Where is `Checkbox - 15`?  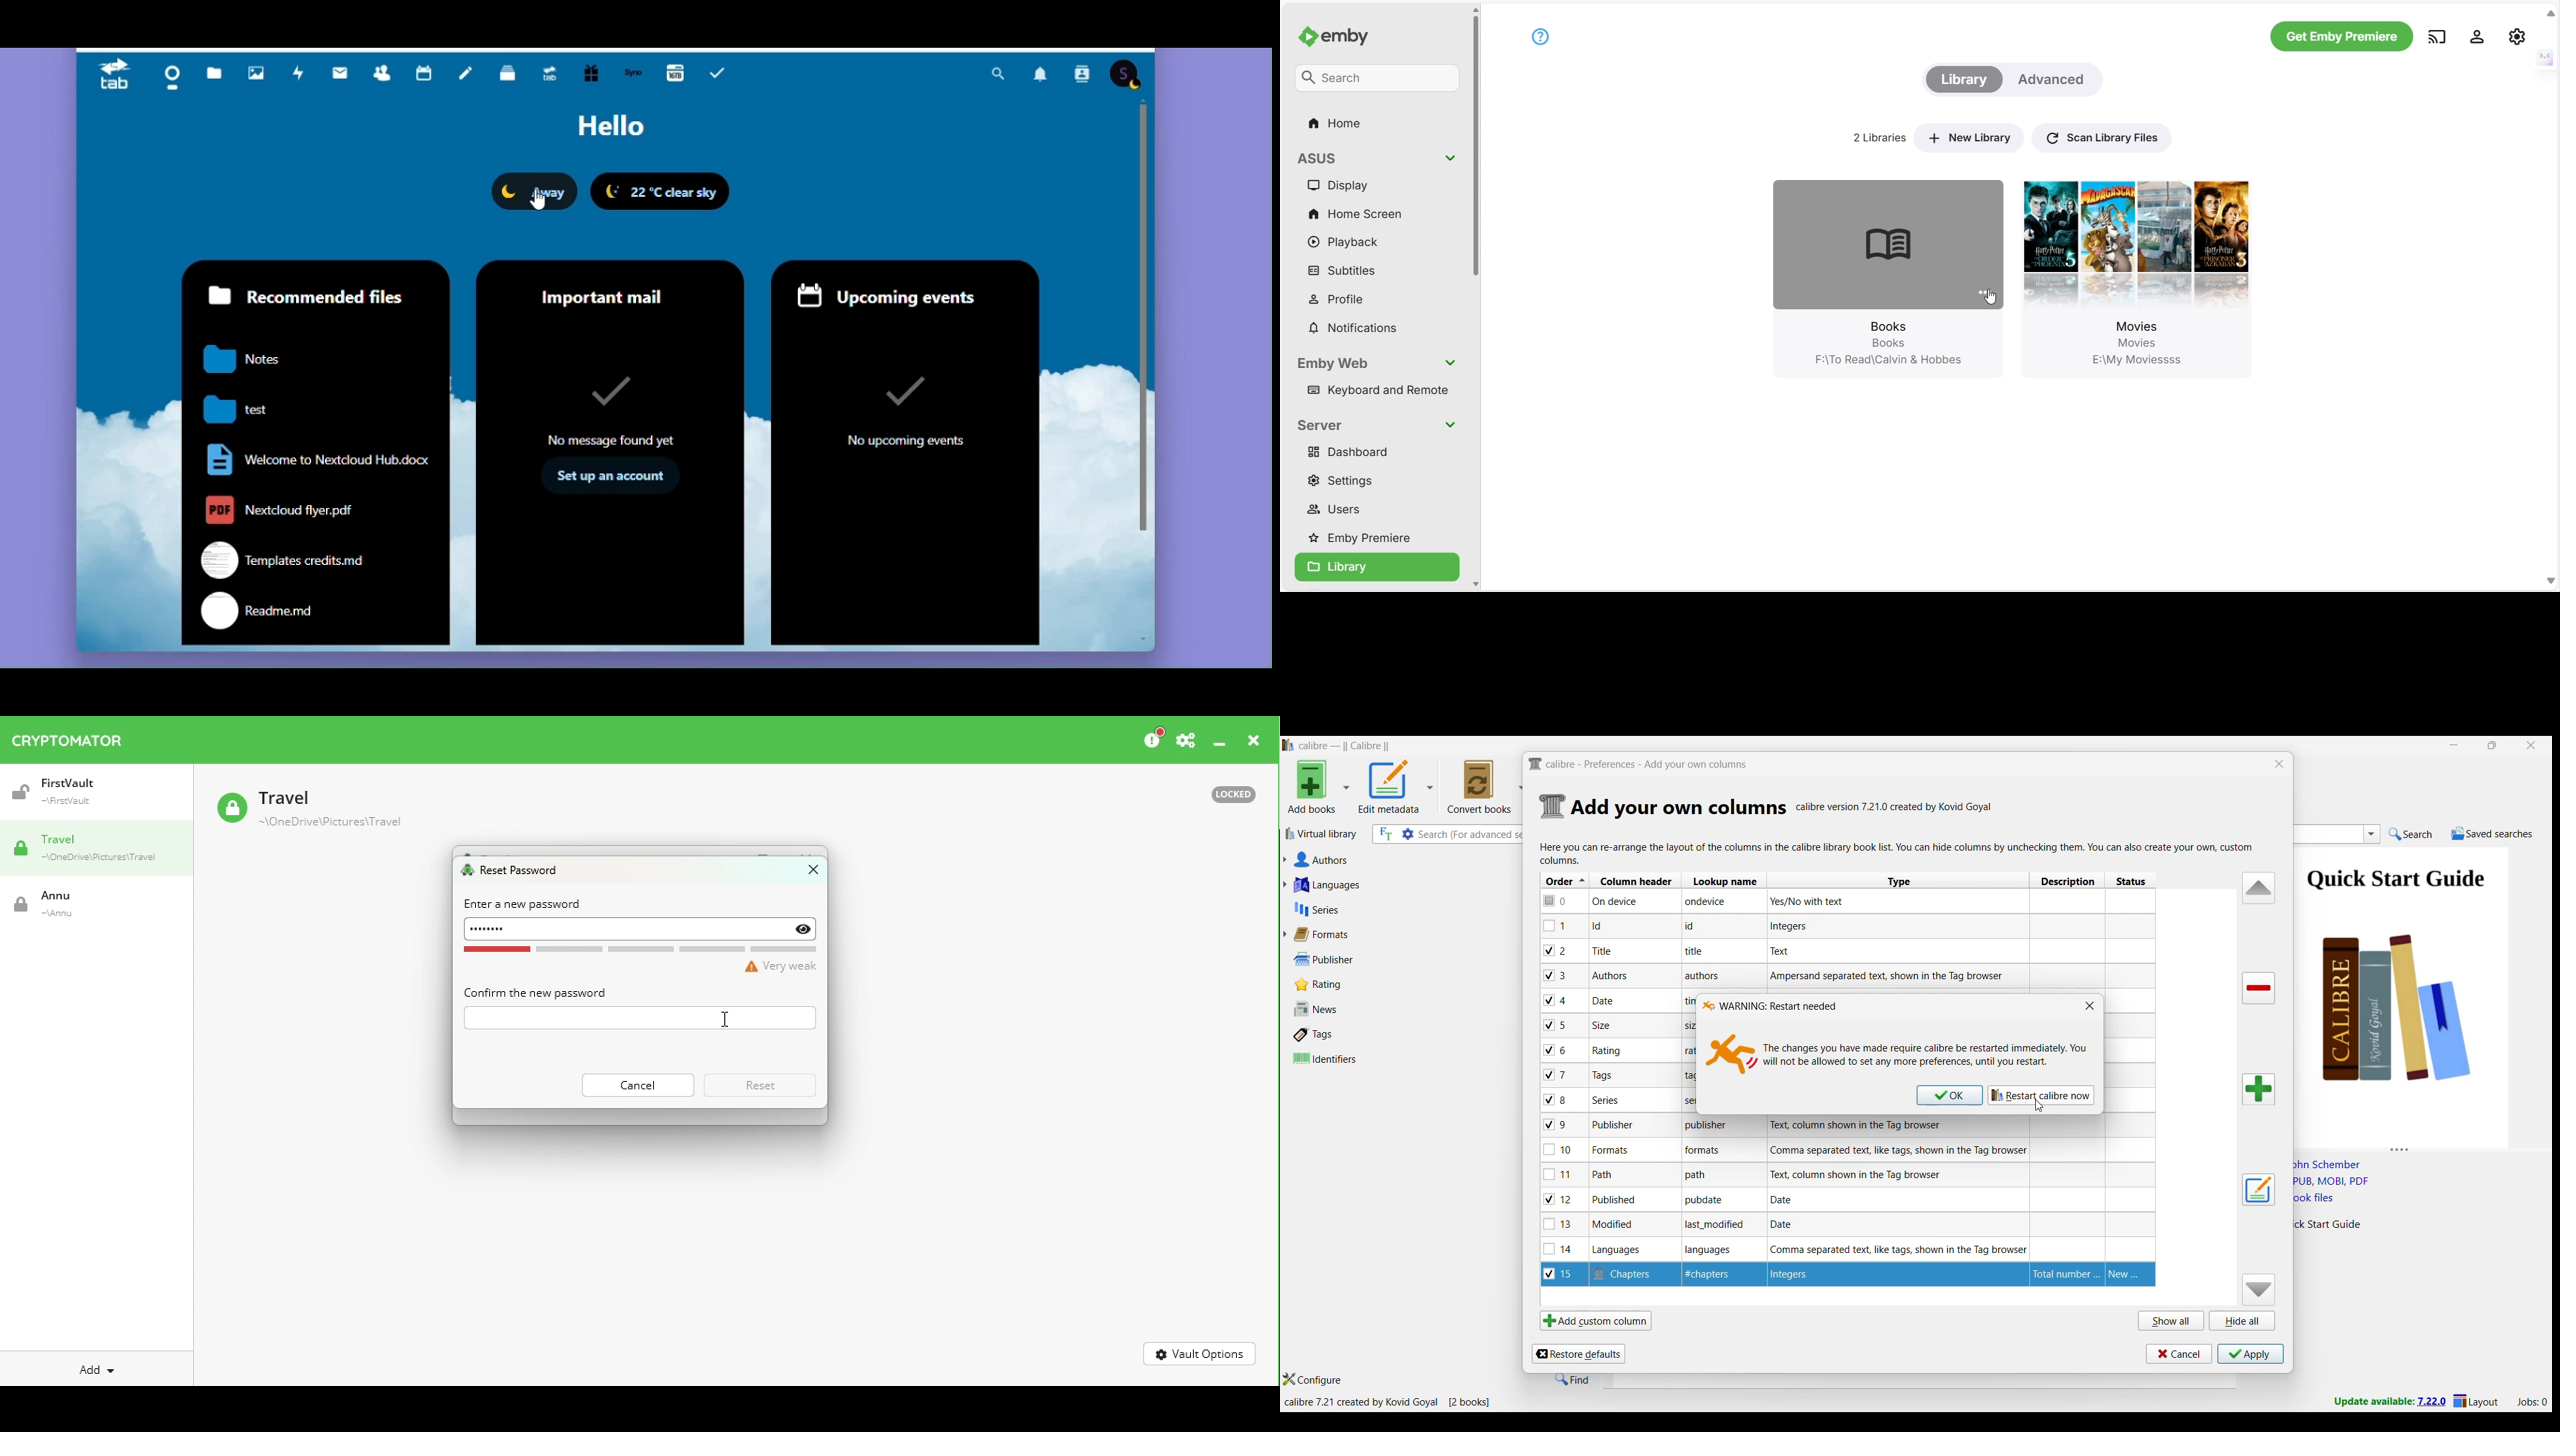
Checkbox - 15 is located at coordinates (1562, 1276).